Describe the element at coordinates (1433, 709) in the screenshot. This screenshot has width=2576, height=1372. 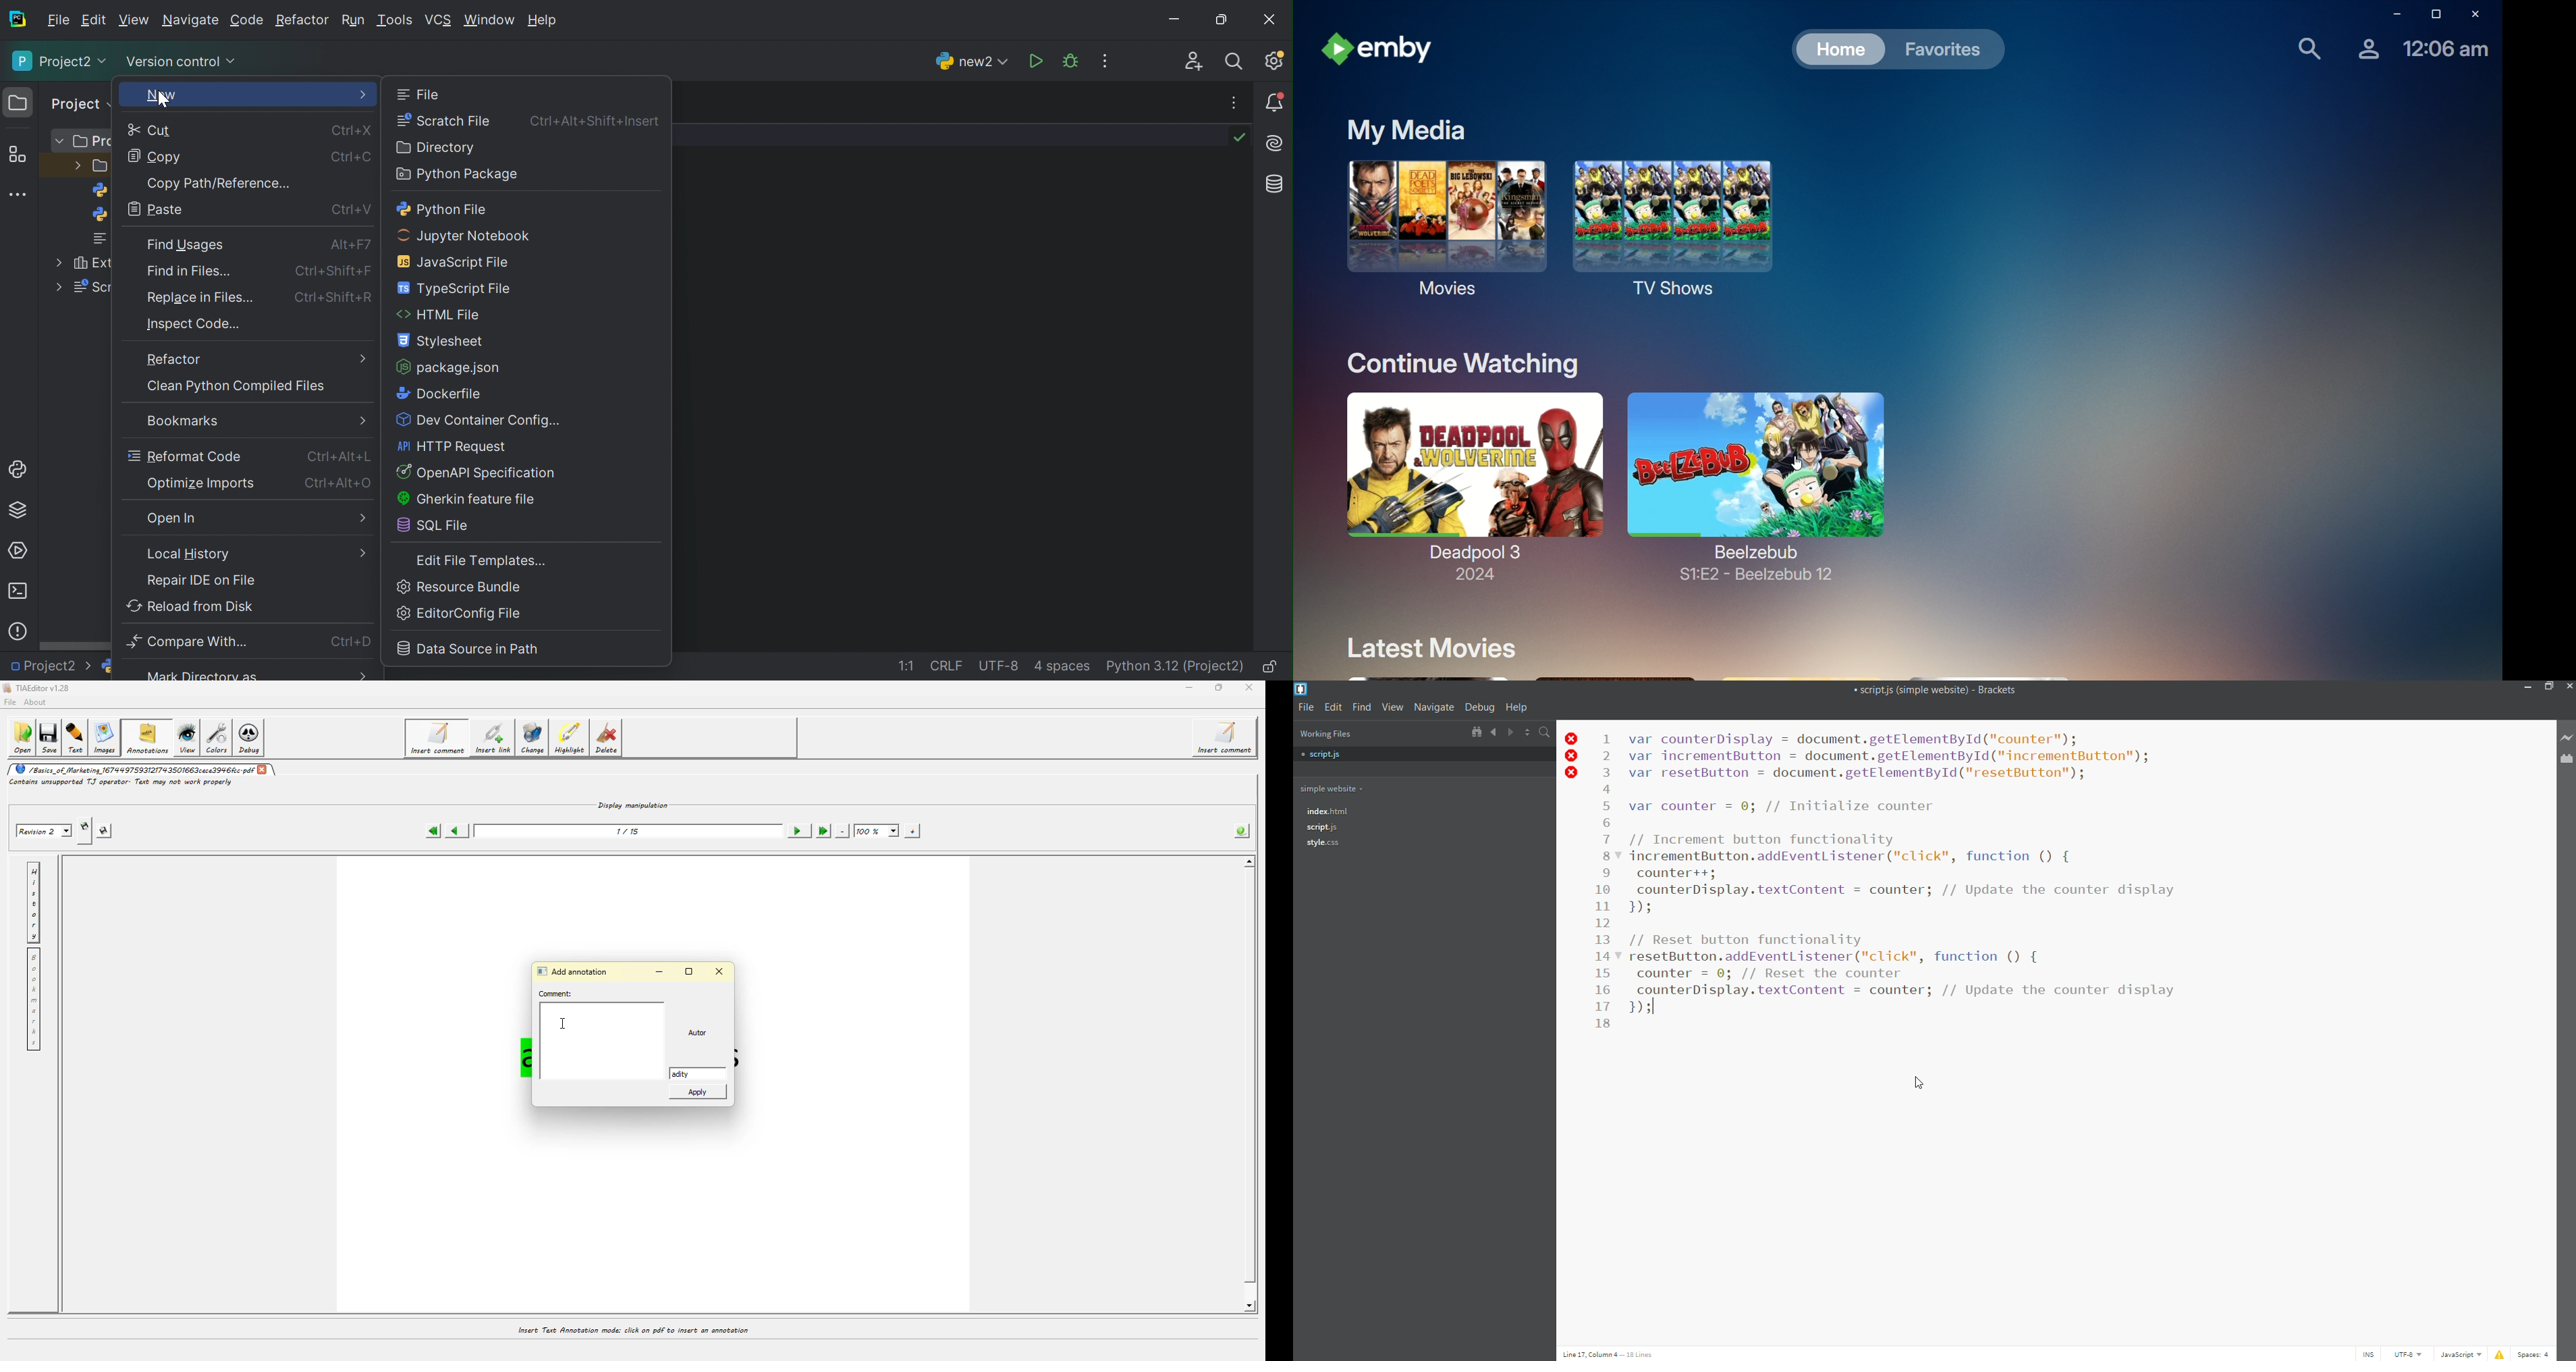
I see `navigate` at that location.